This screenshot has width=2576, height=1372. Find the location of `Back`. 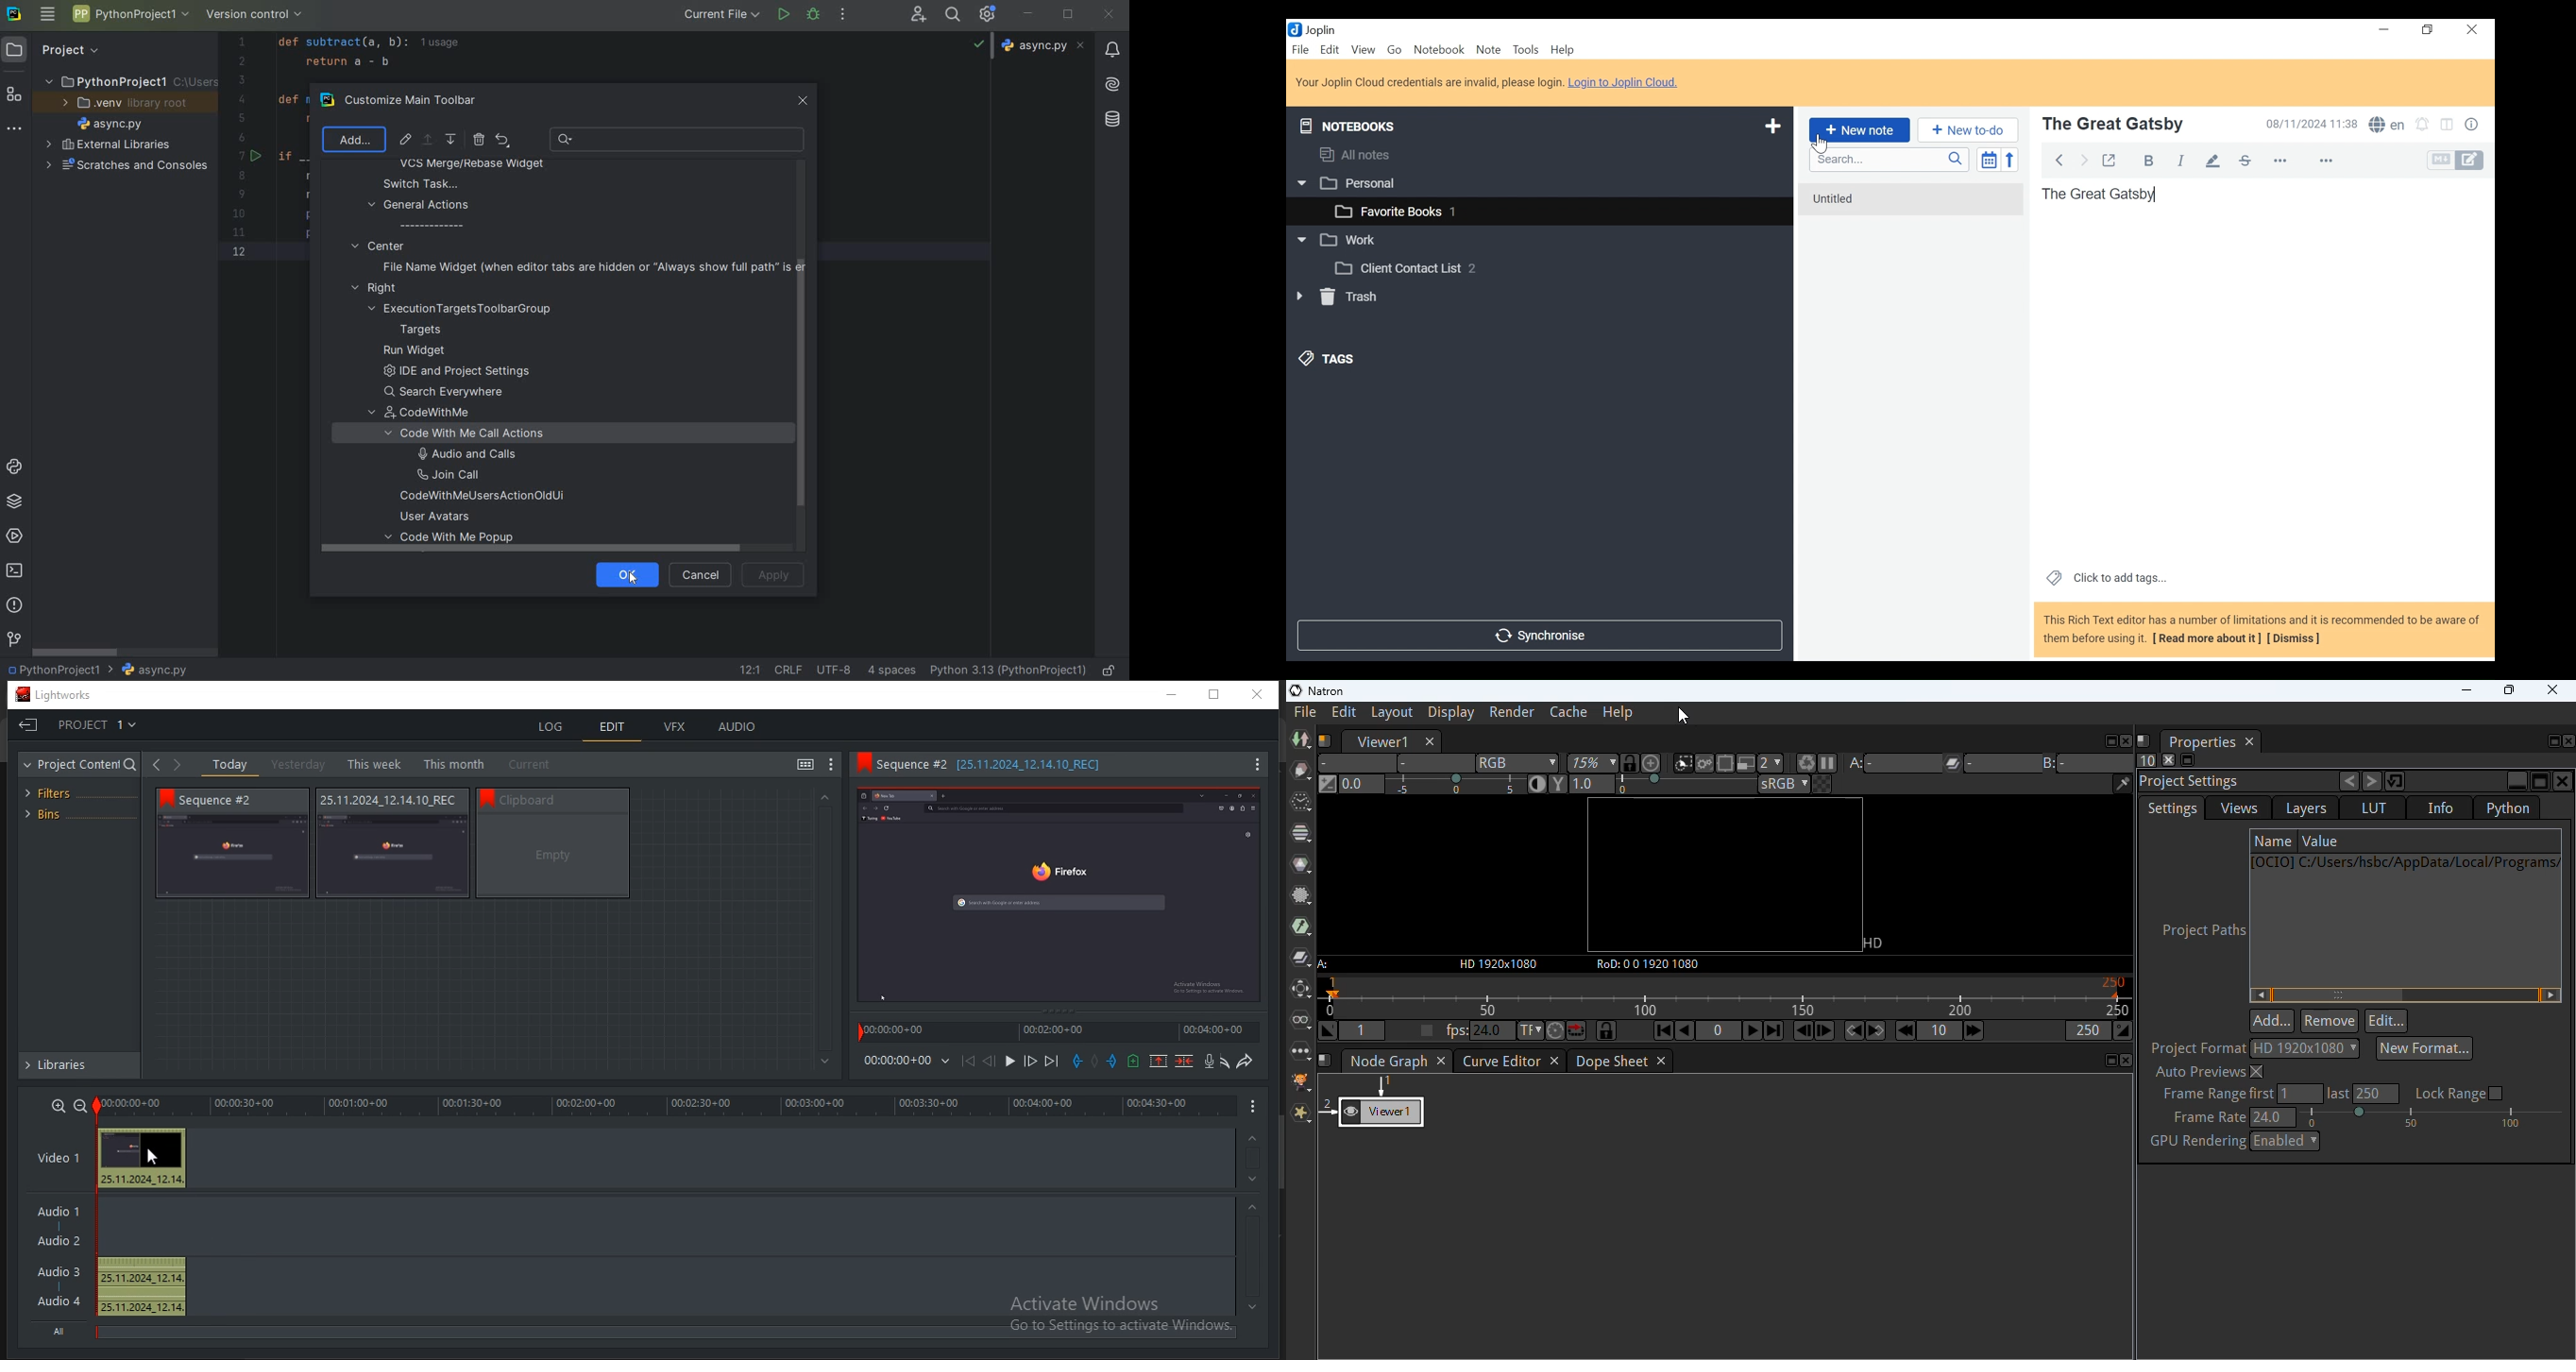

Back is located at coordinates (2086, 160).